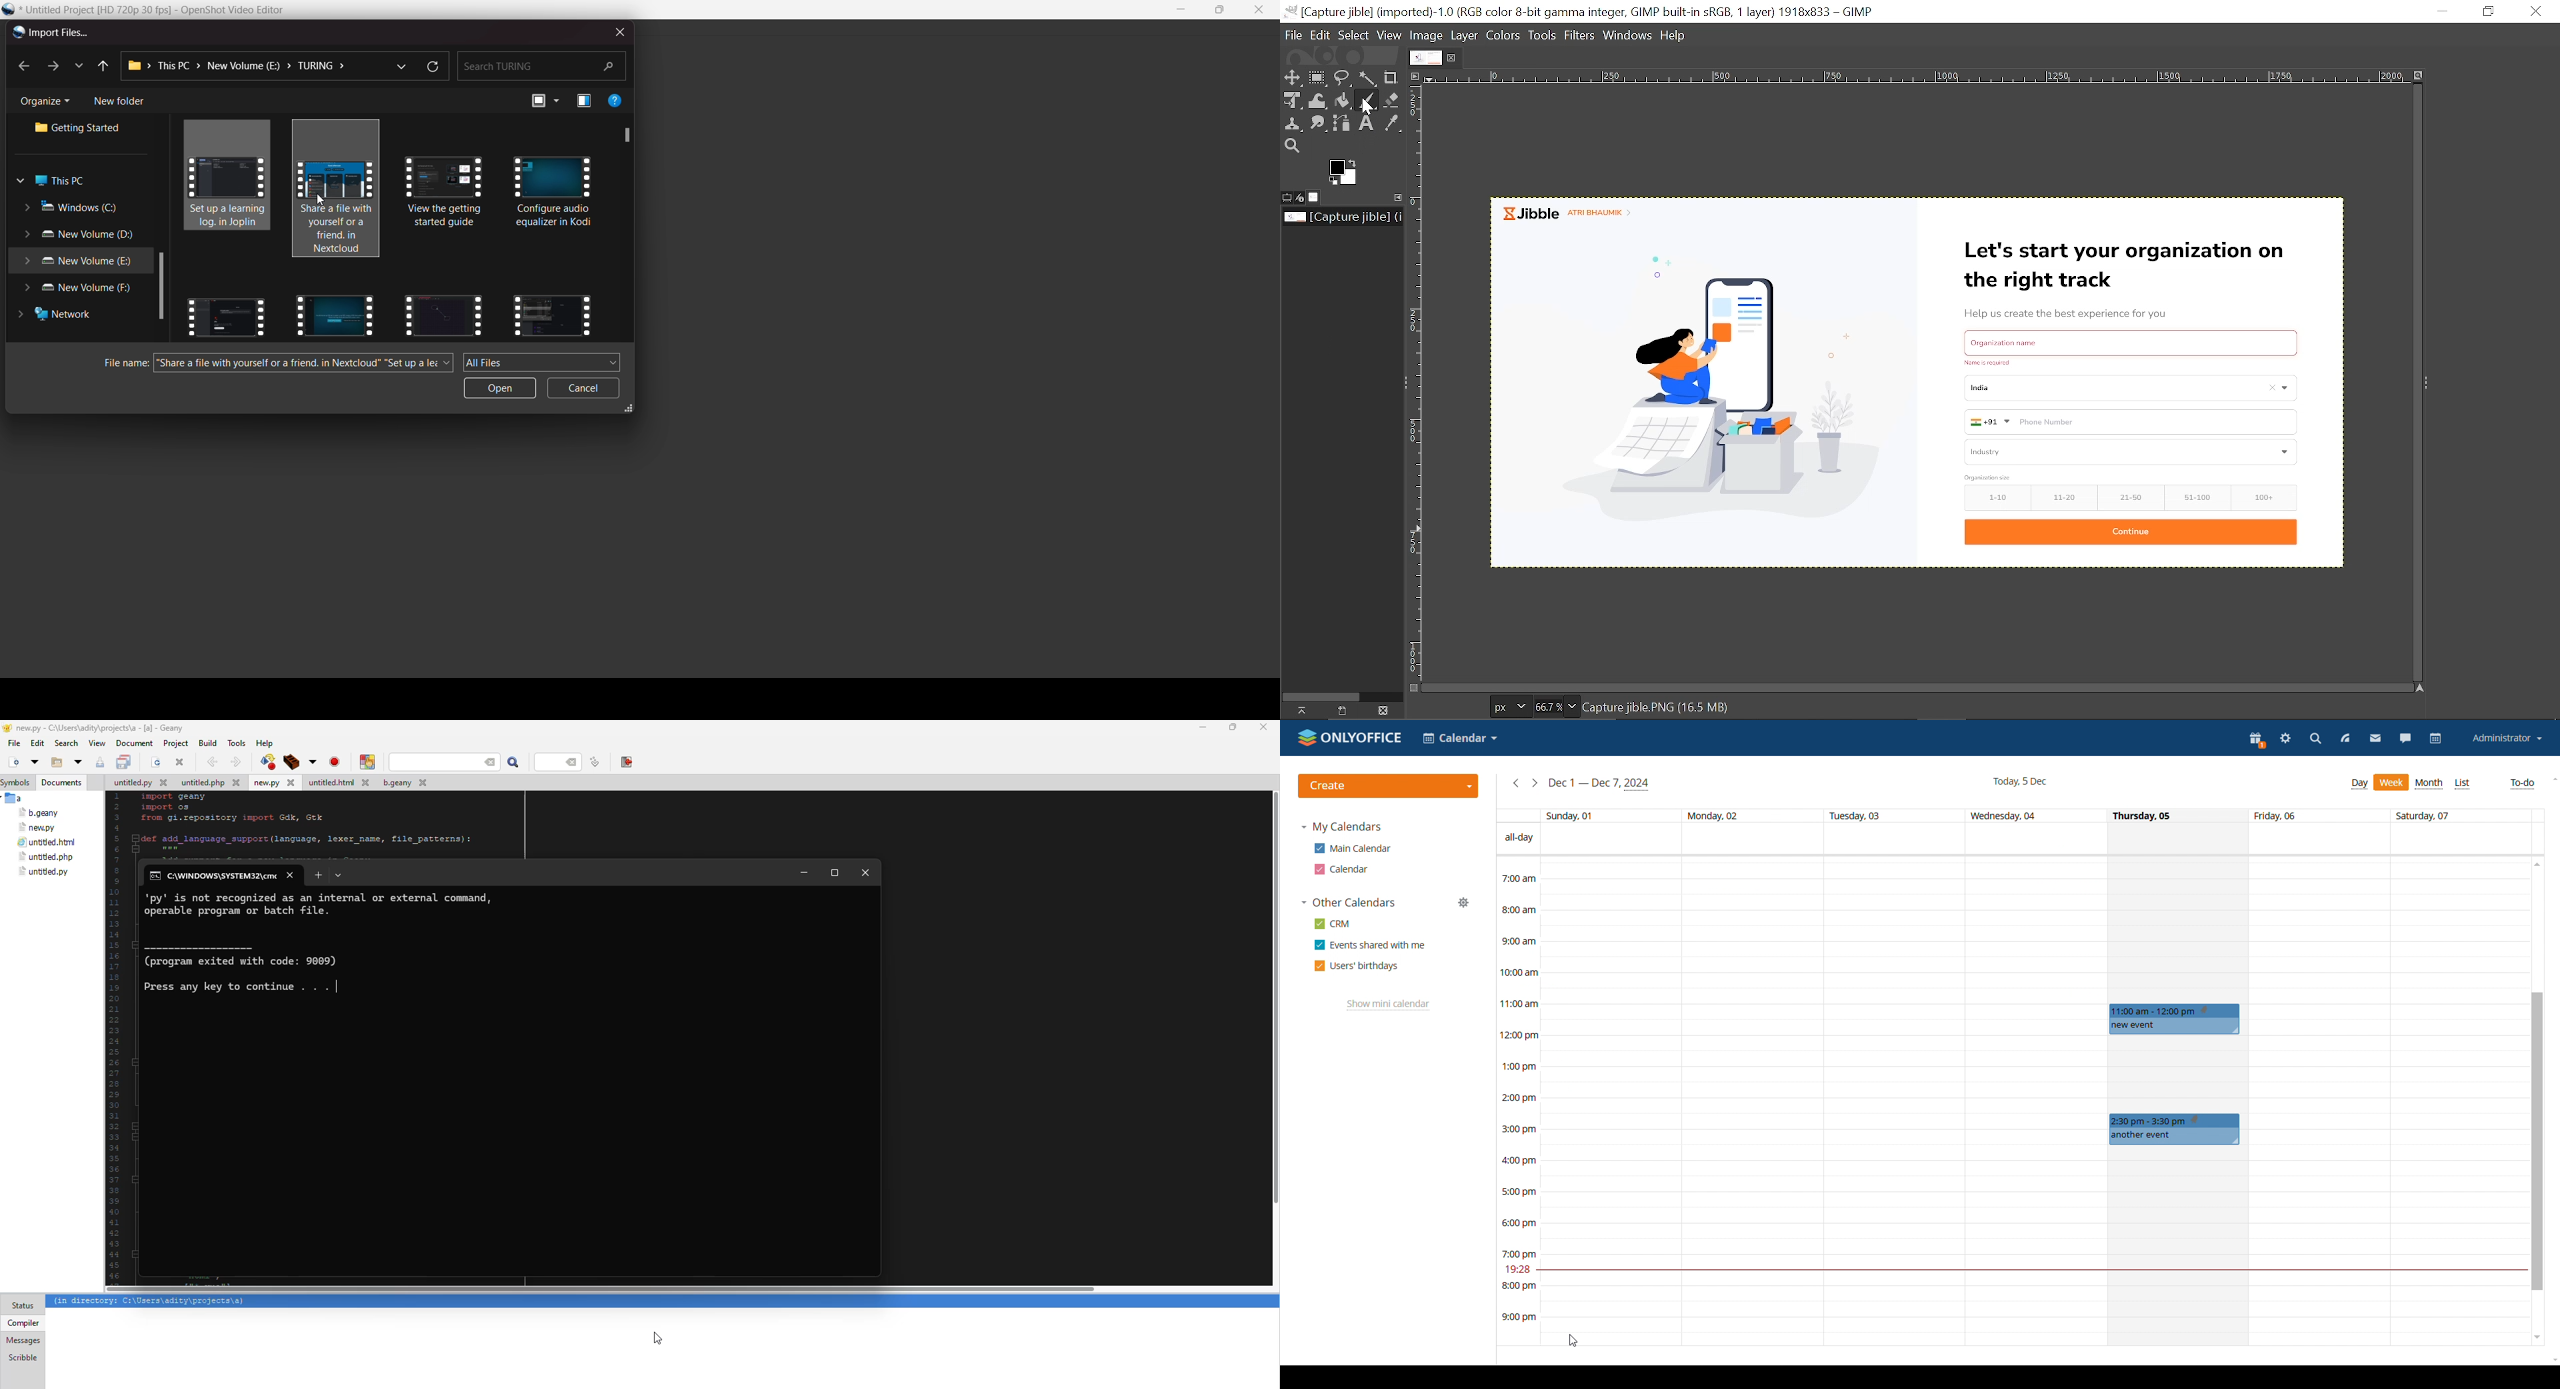  What do you see at coordinates (1221, 11) in the screenshot?
I see `maximise` at bounding box center [1221, 11].